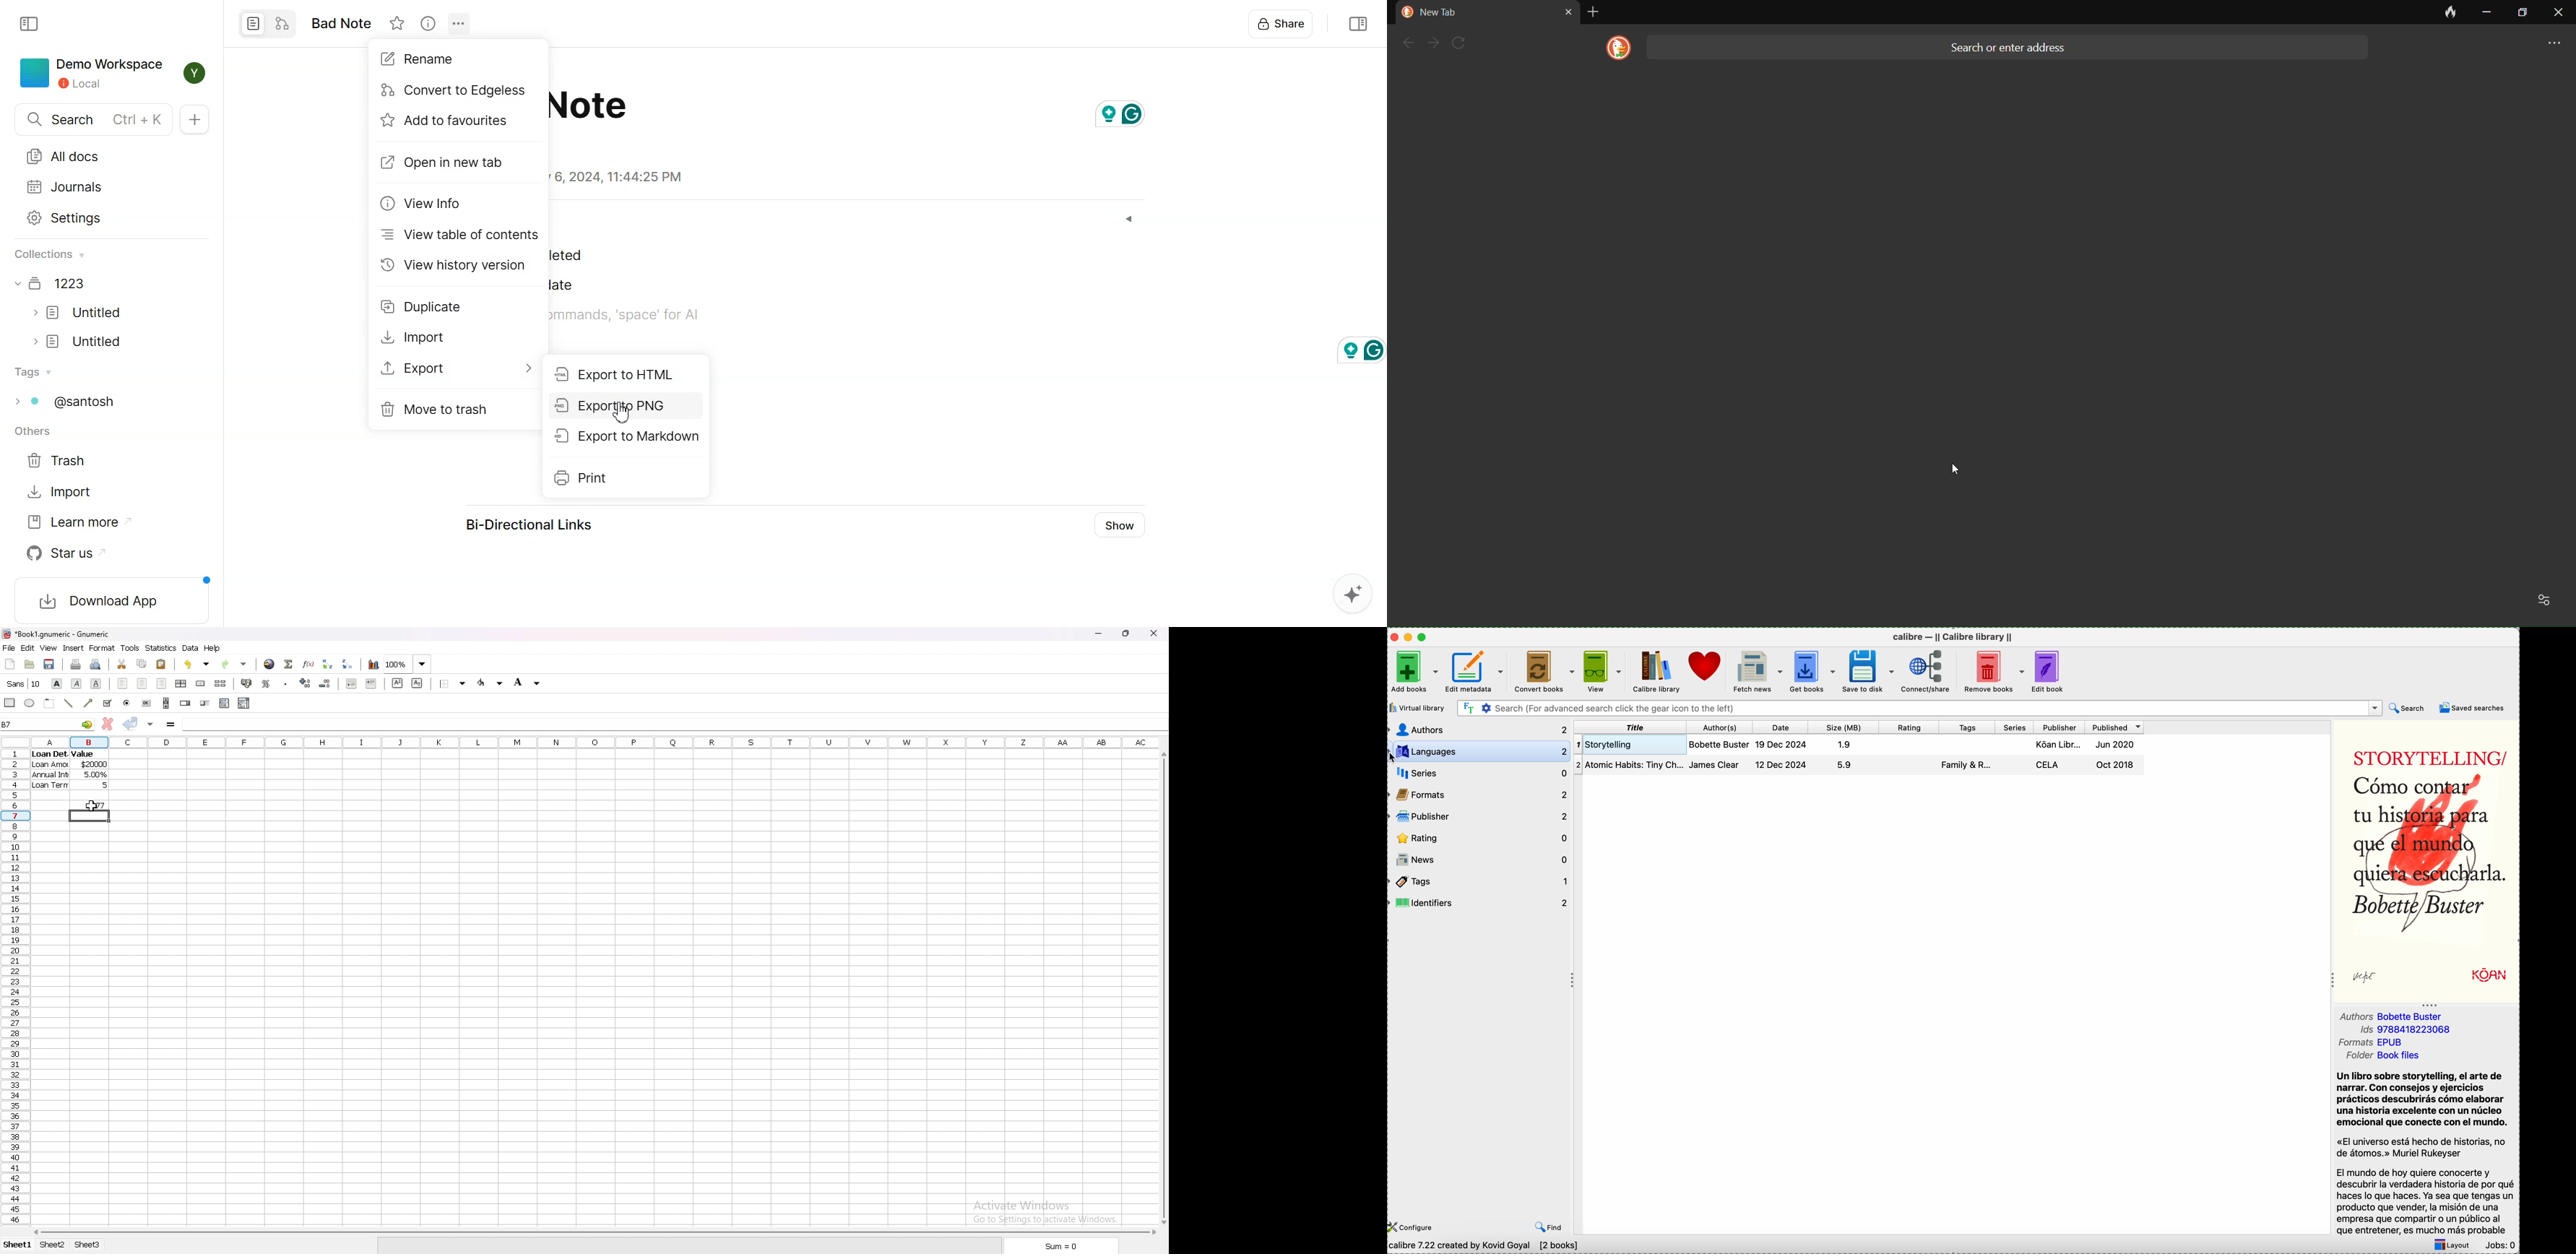  What do you see at coordinates (1568, 11) in the screenshot?
I see `close tab` at bounding box center [1568, 11].